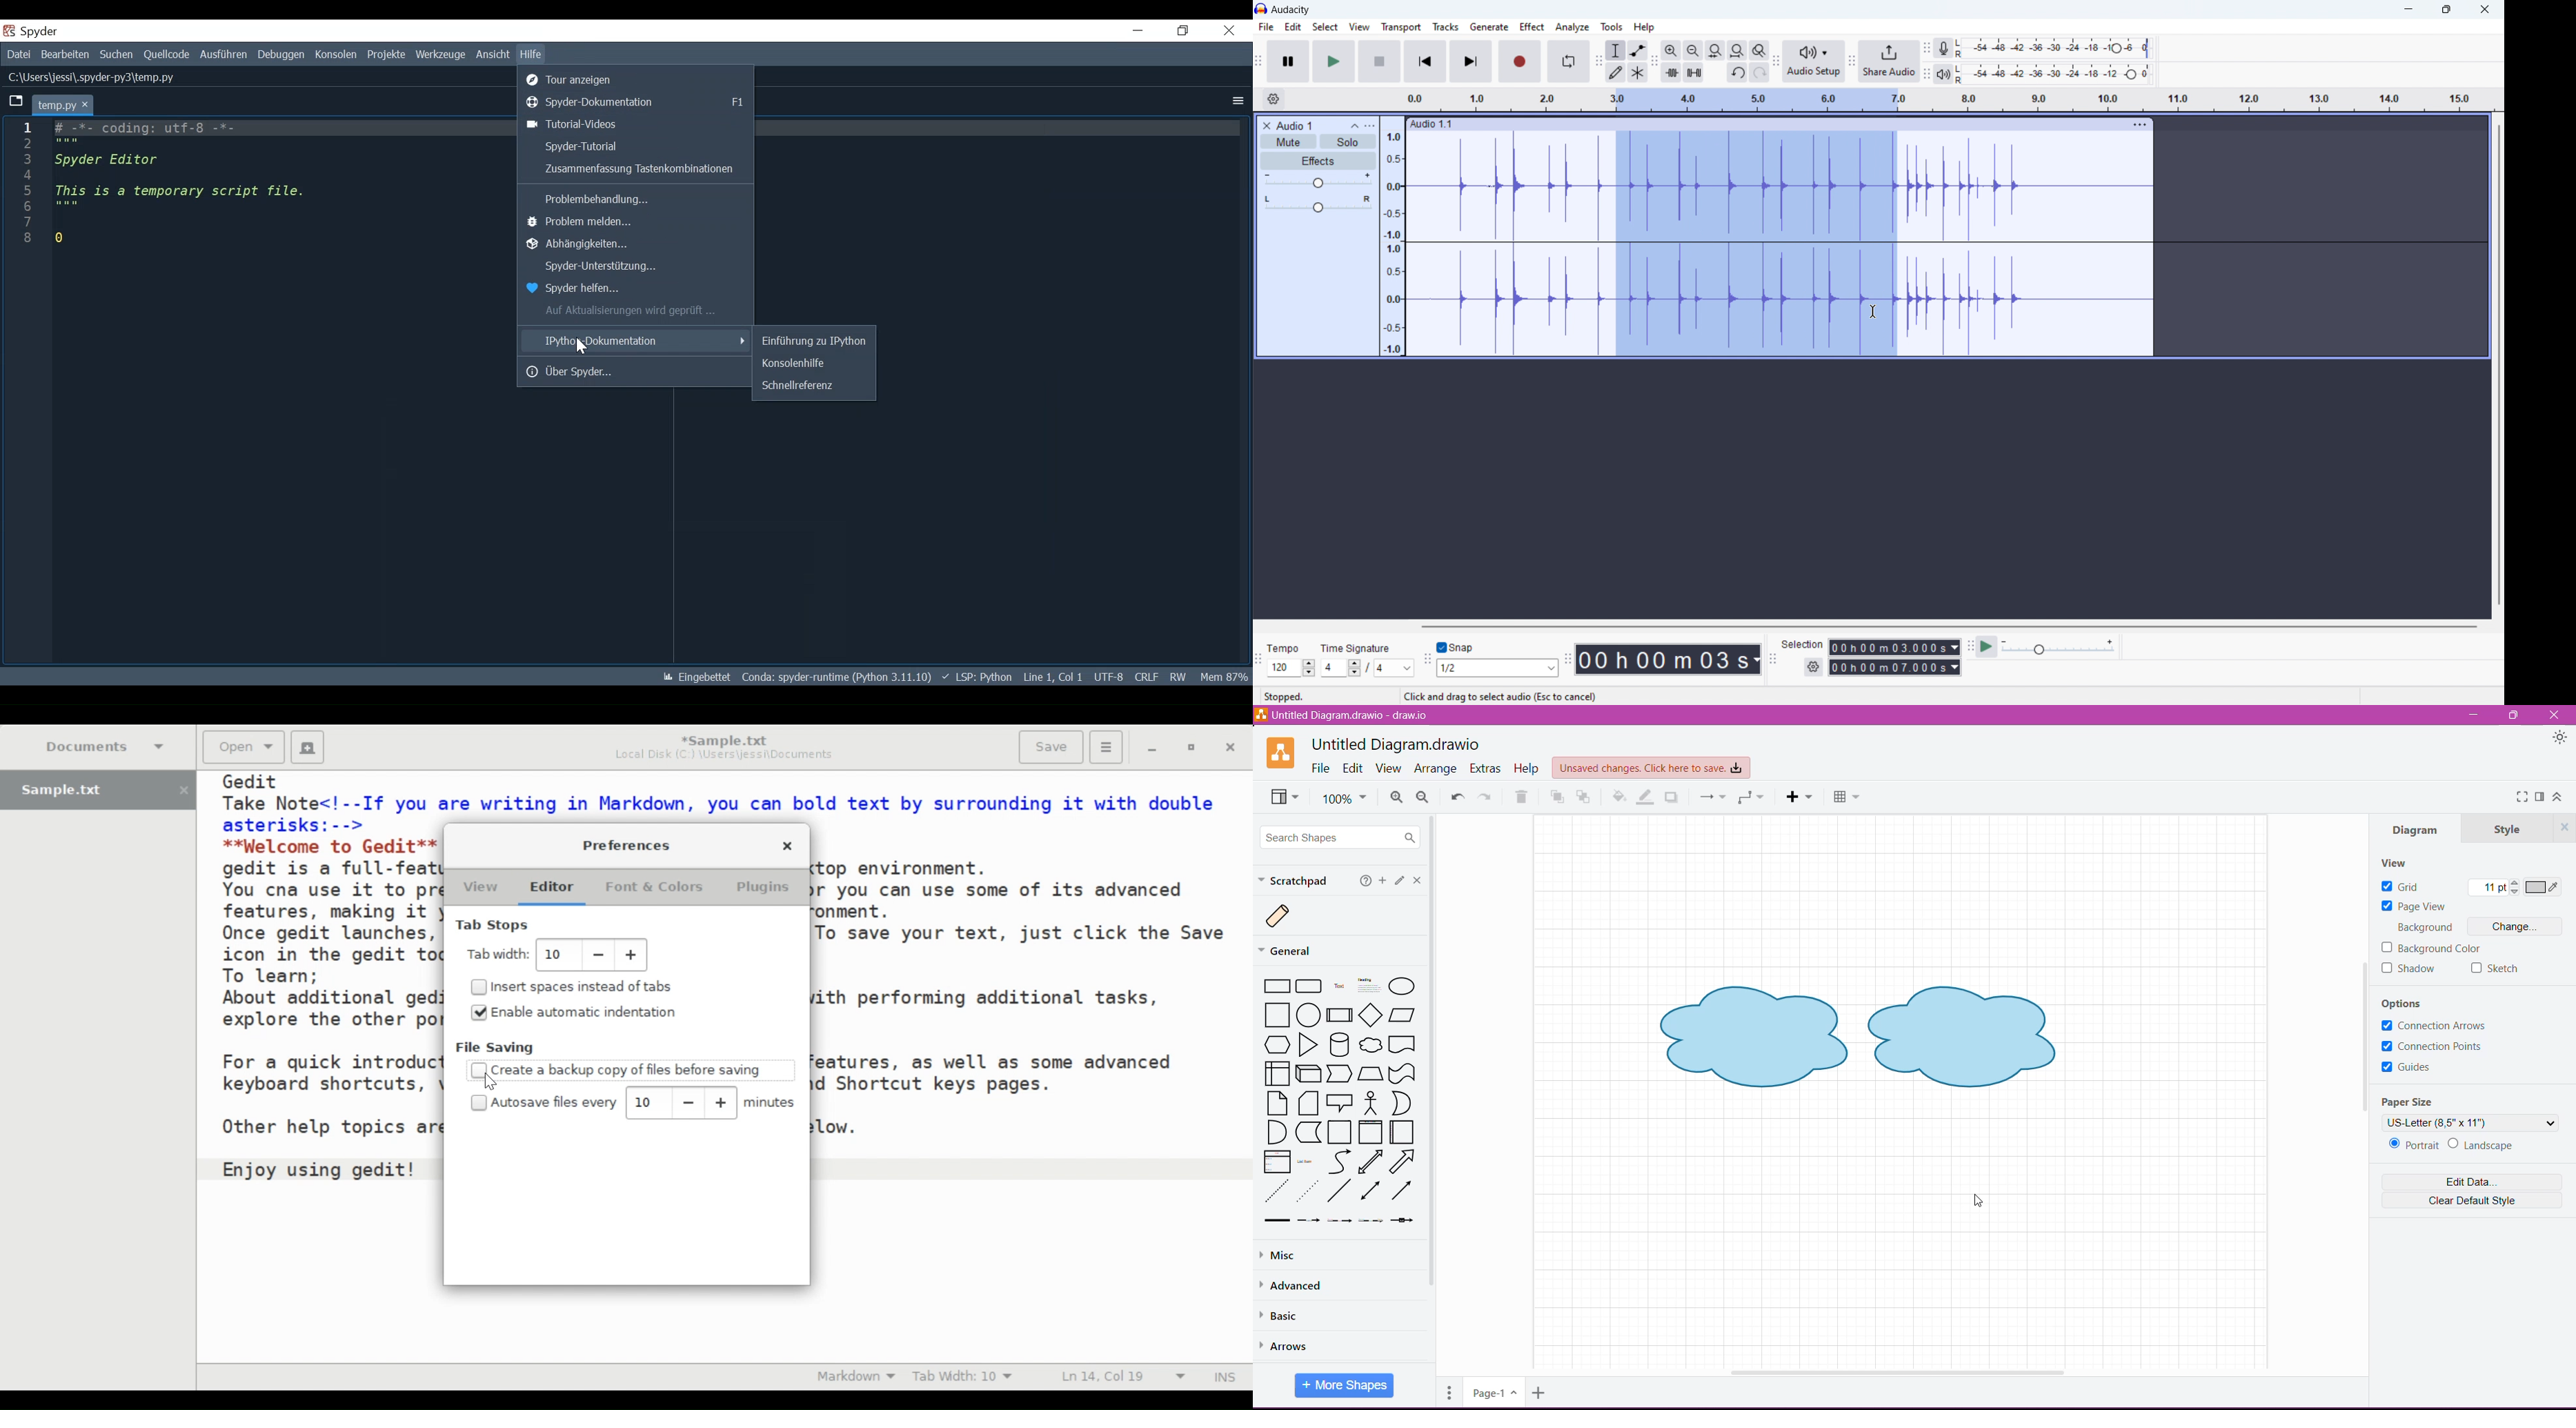  Describe the element at coordinates (1236, 101) in the screenshot. I see `More Options` at that location.